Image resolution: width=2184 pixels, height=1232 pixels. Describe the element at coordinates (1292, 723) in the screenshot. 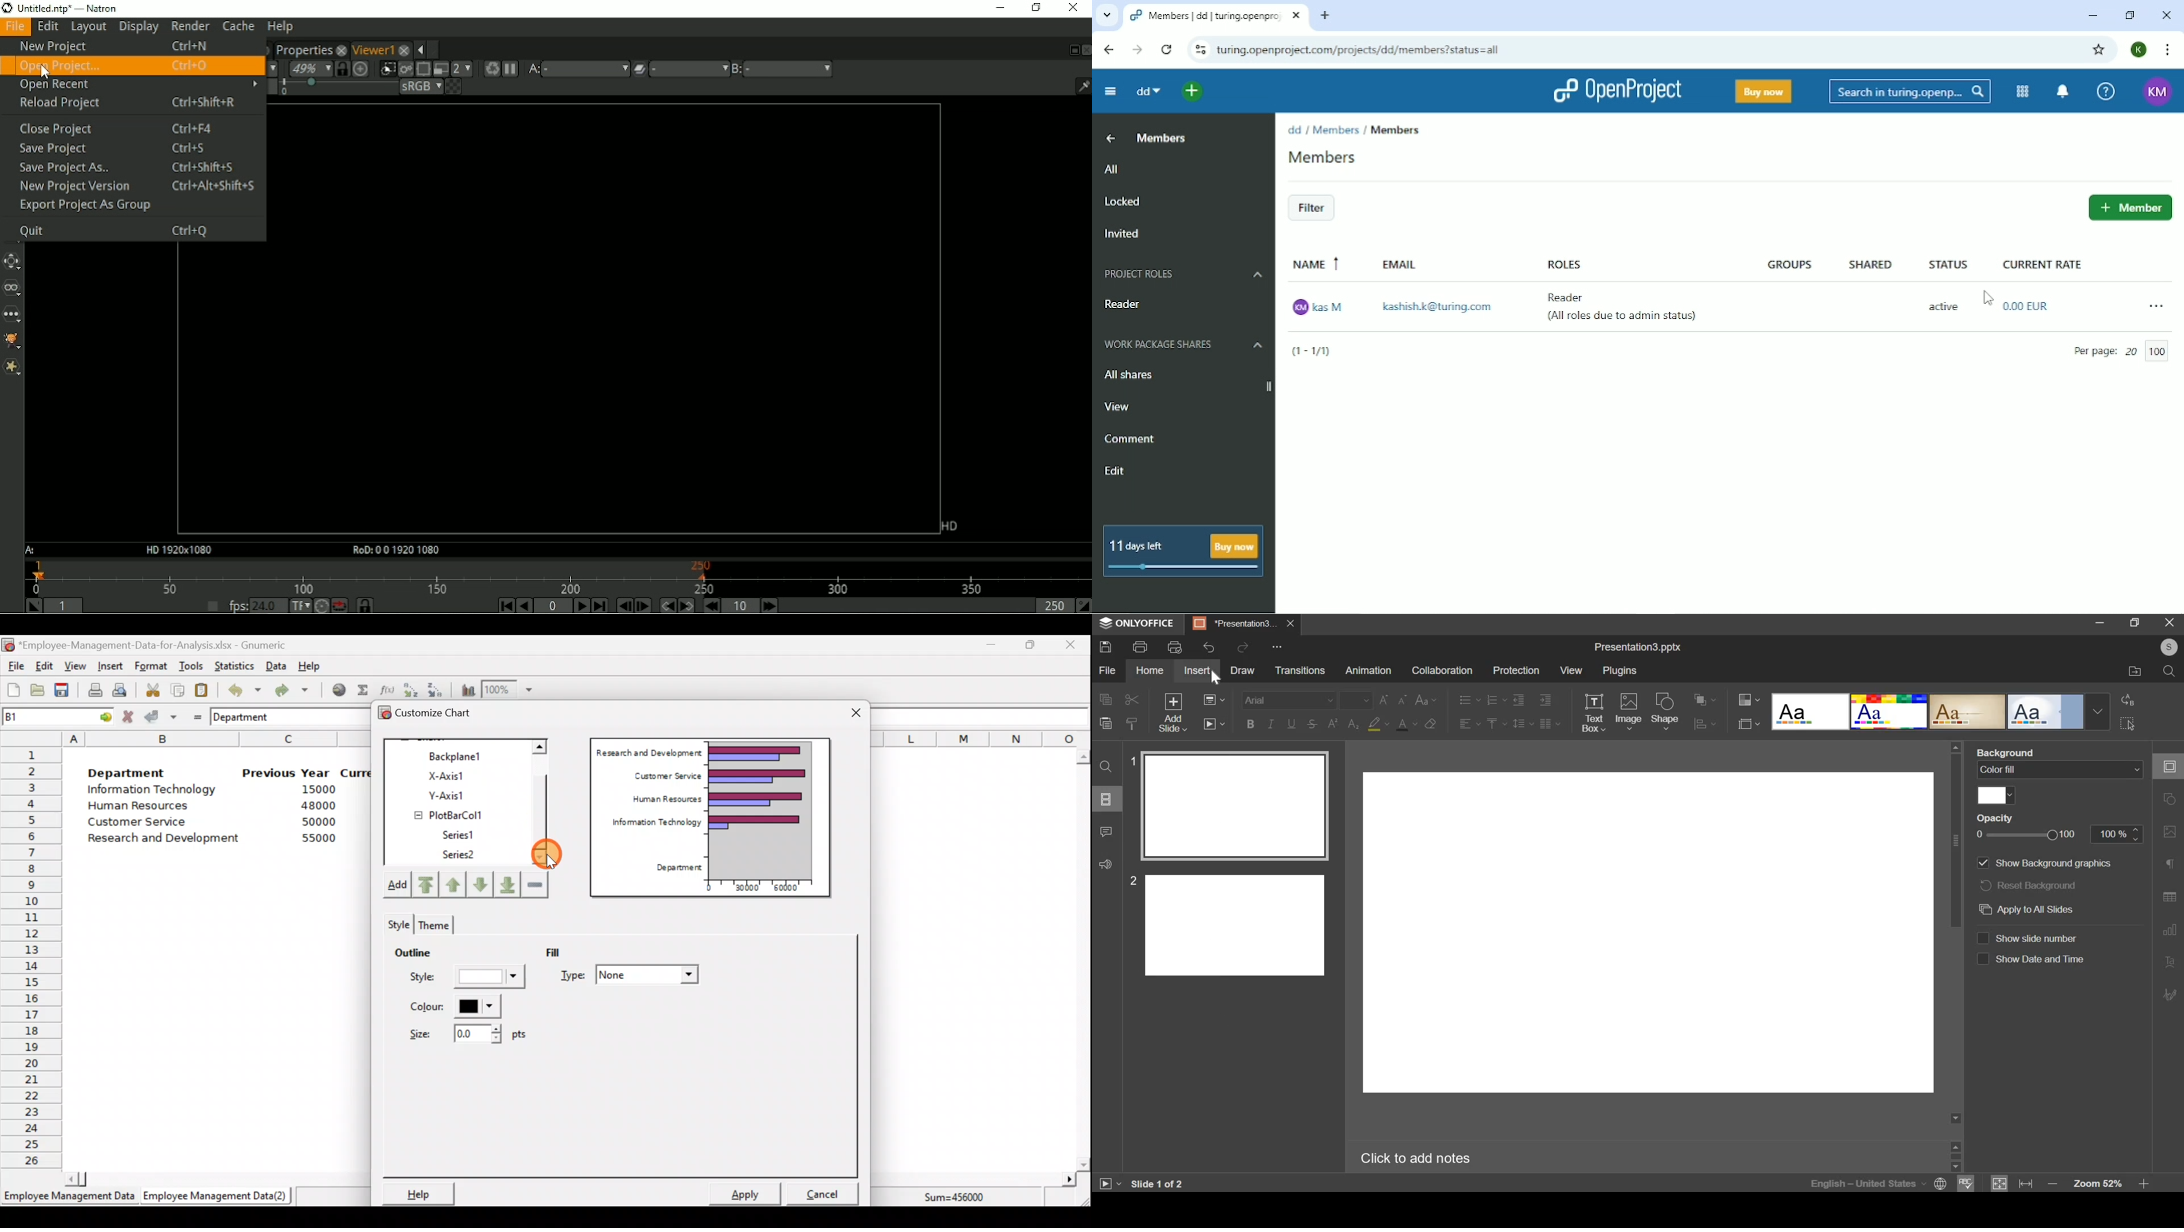

I see `underline` at that location.